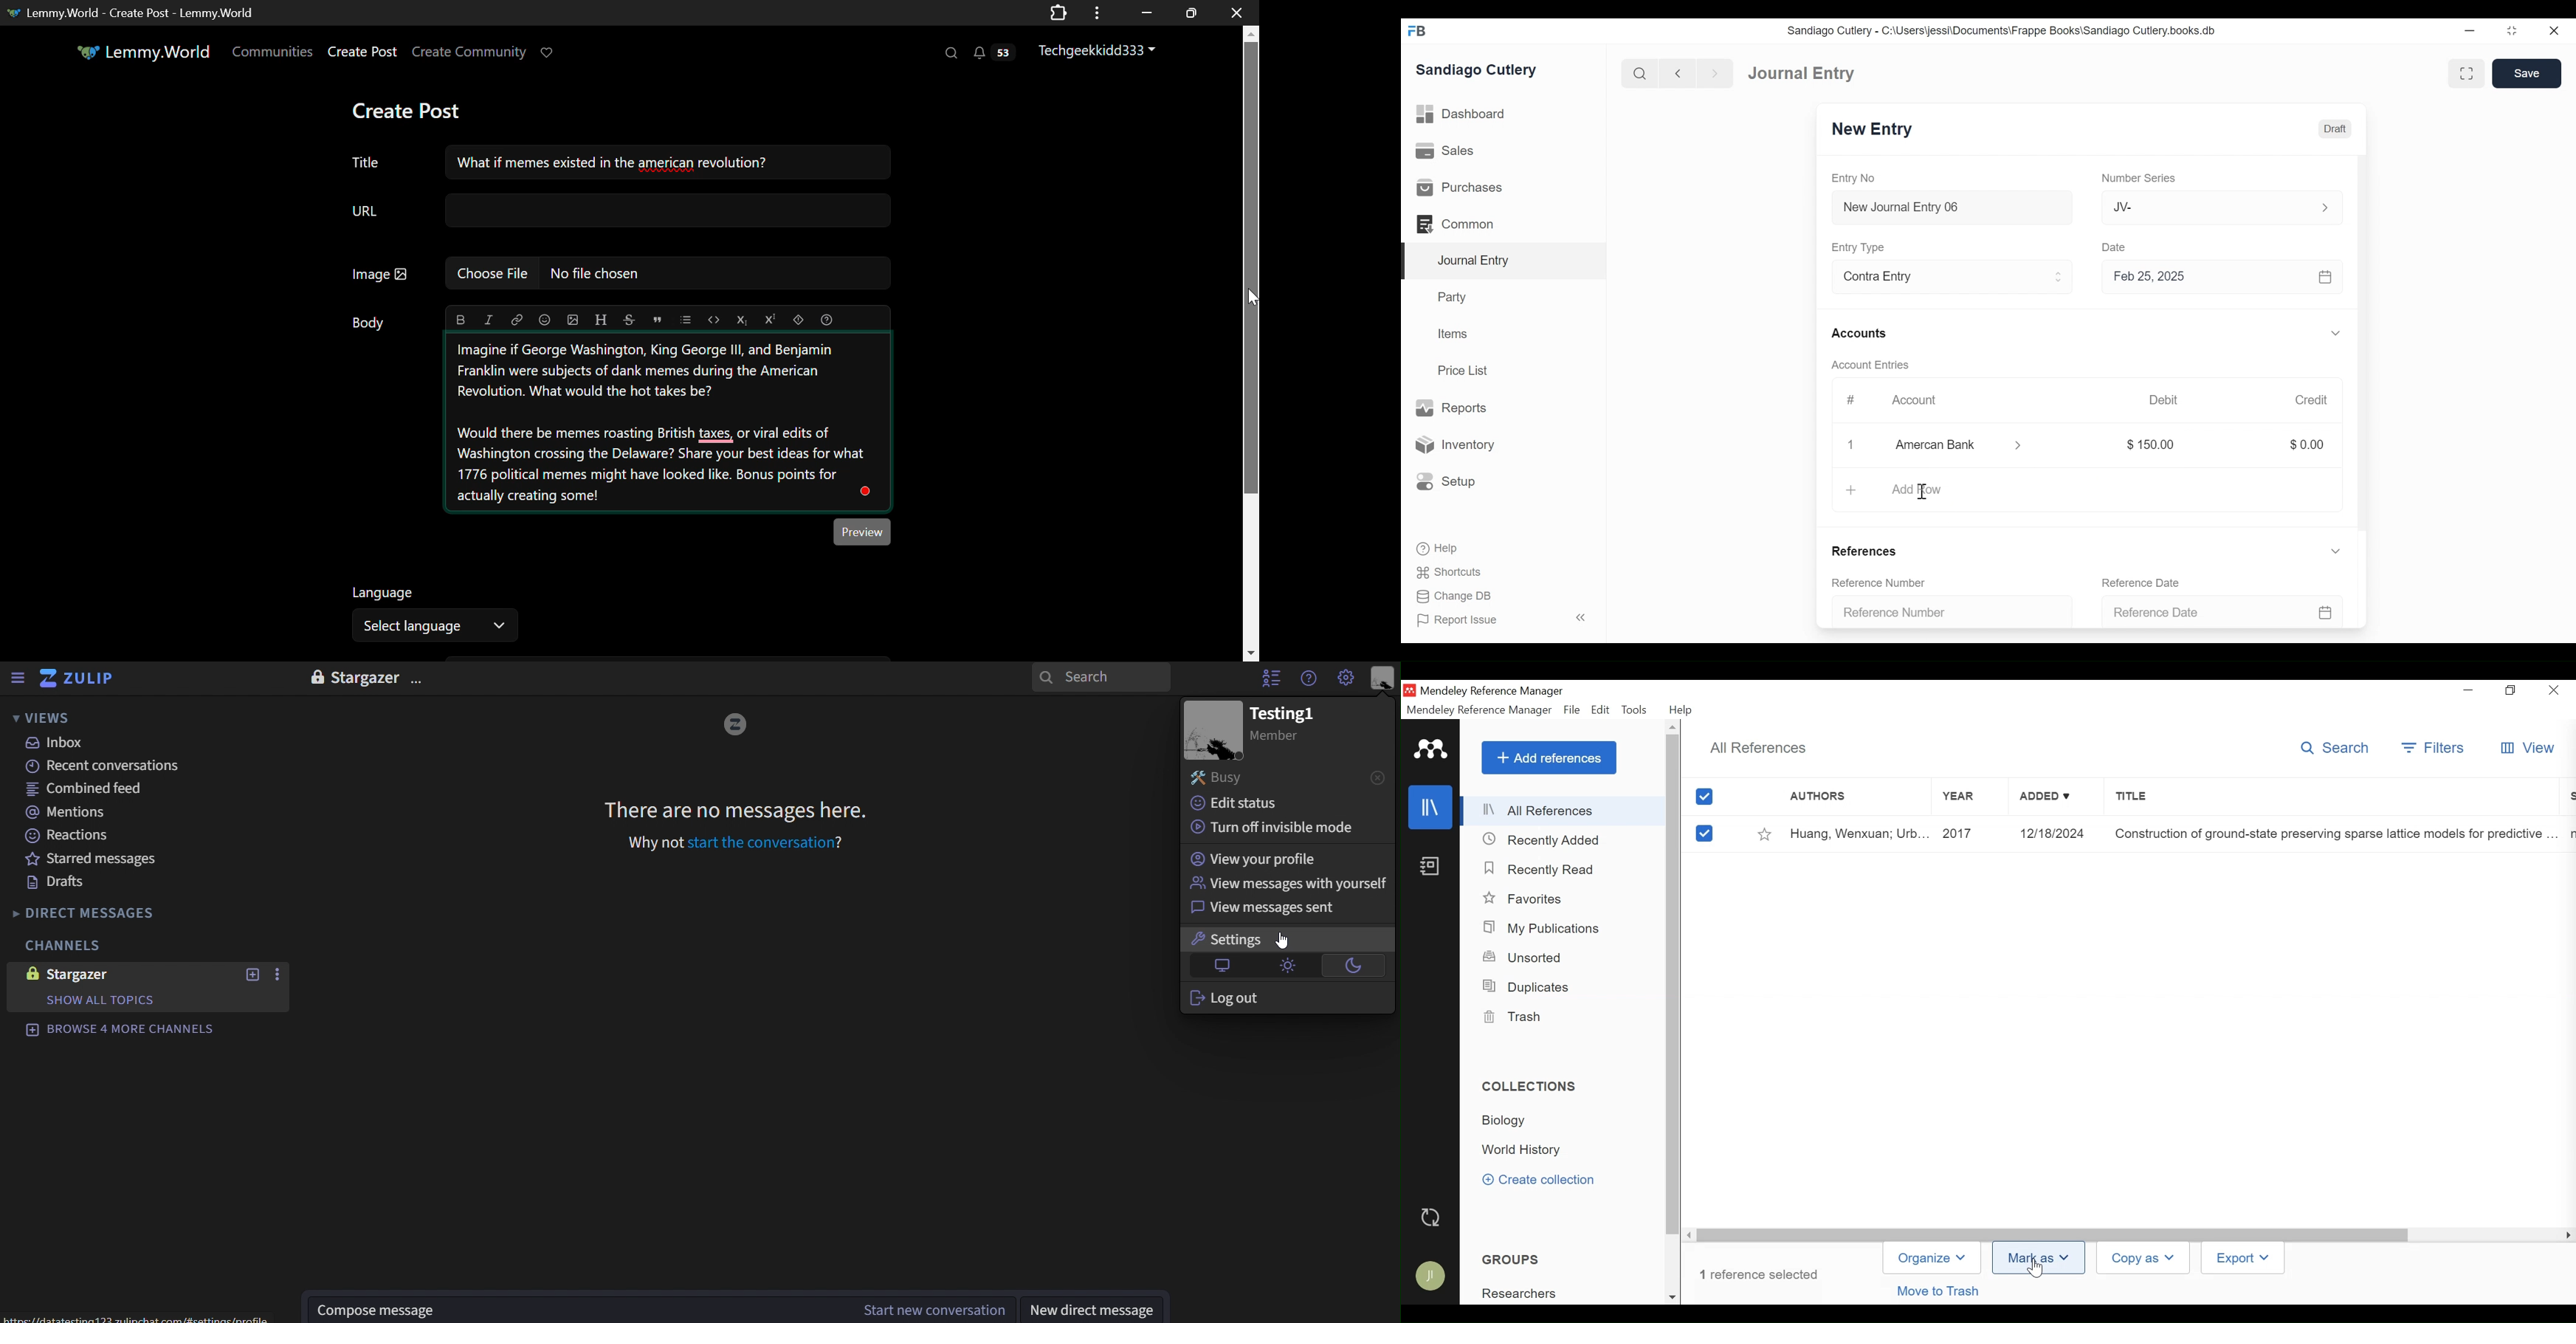  What do you see at coordinates (1850, 400) in the screenshot?
I see `#` at bounding box center [1850, 400].